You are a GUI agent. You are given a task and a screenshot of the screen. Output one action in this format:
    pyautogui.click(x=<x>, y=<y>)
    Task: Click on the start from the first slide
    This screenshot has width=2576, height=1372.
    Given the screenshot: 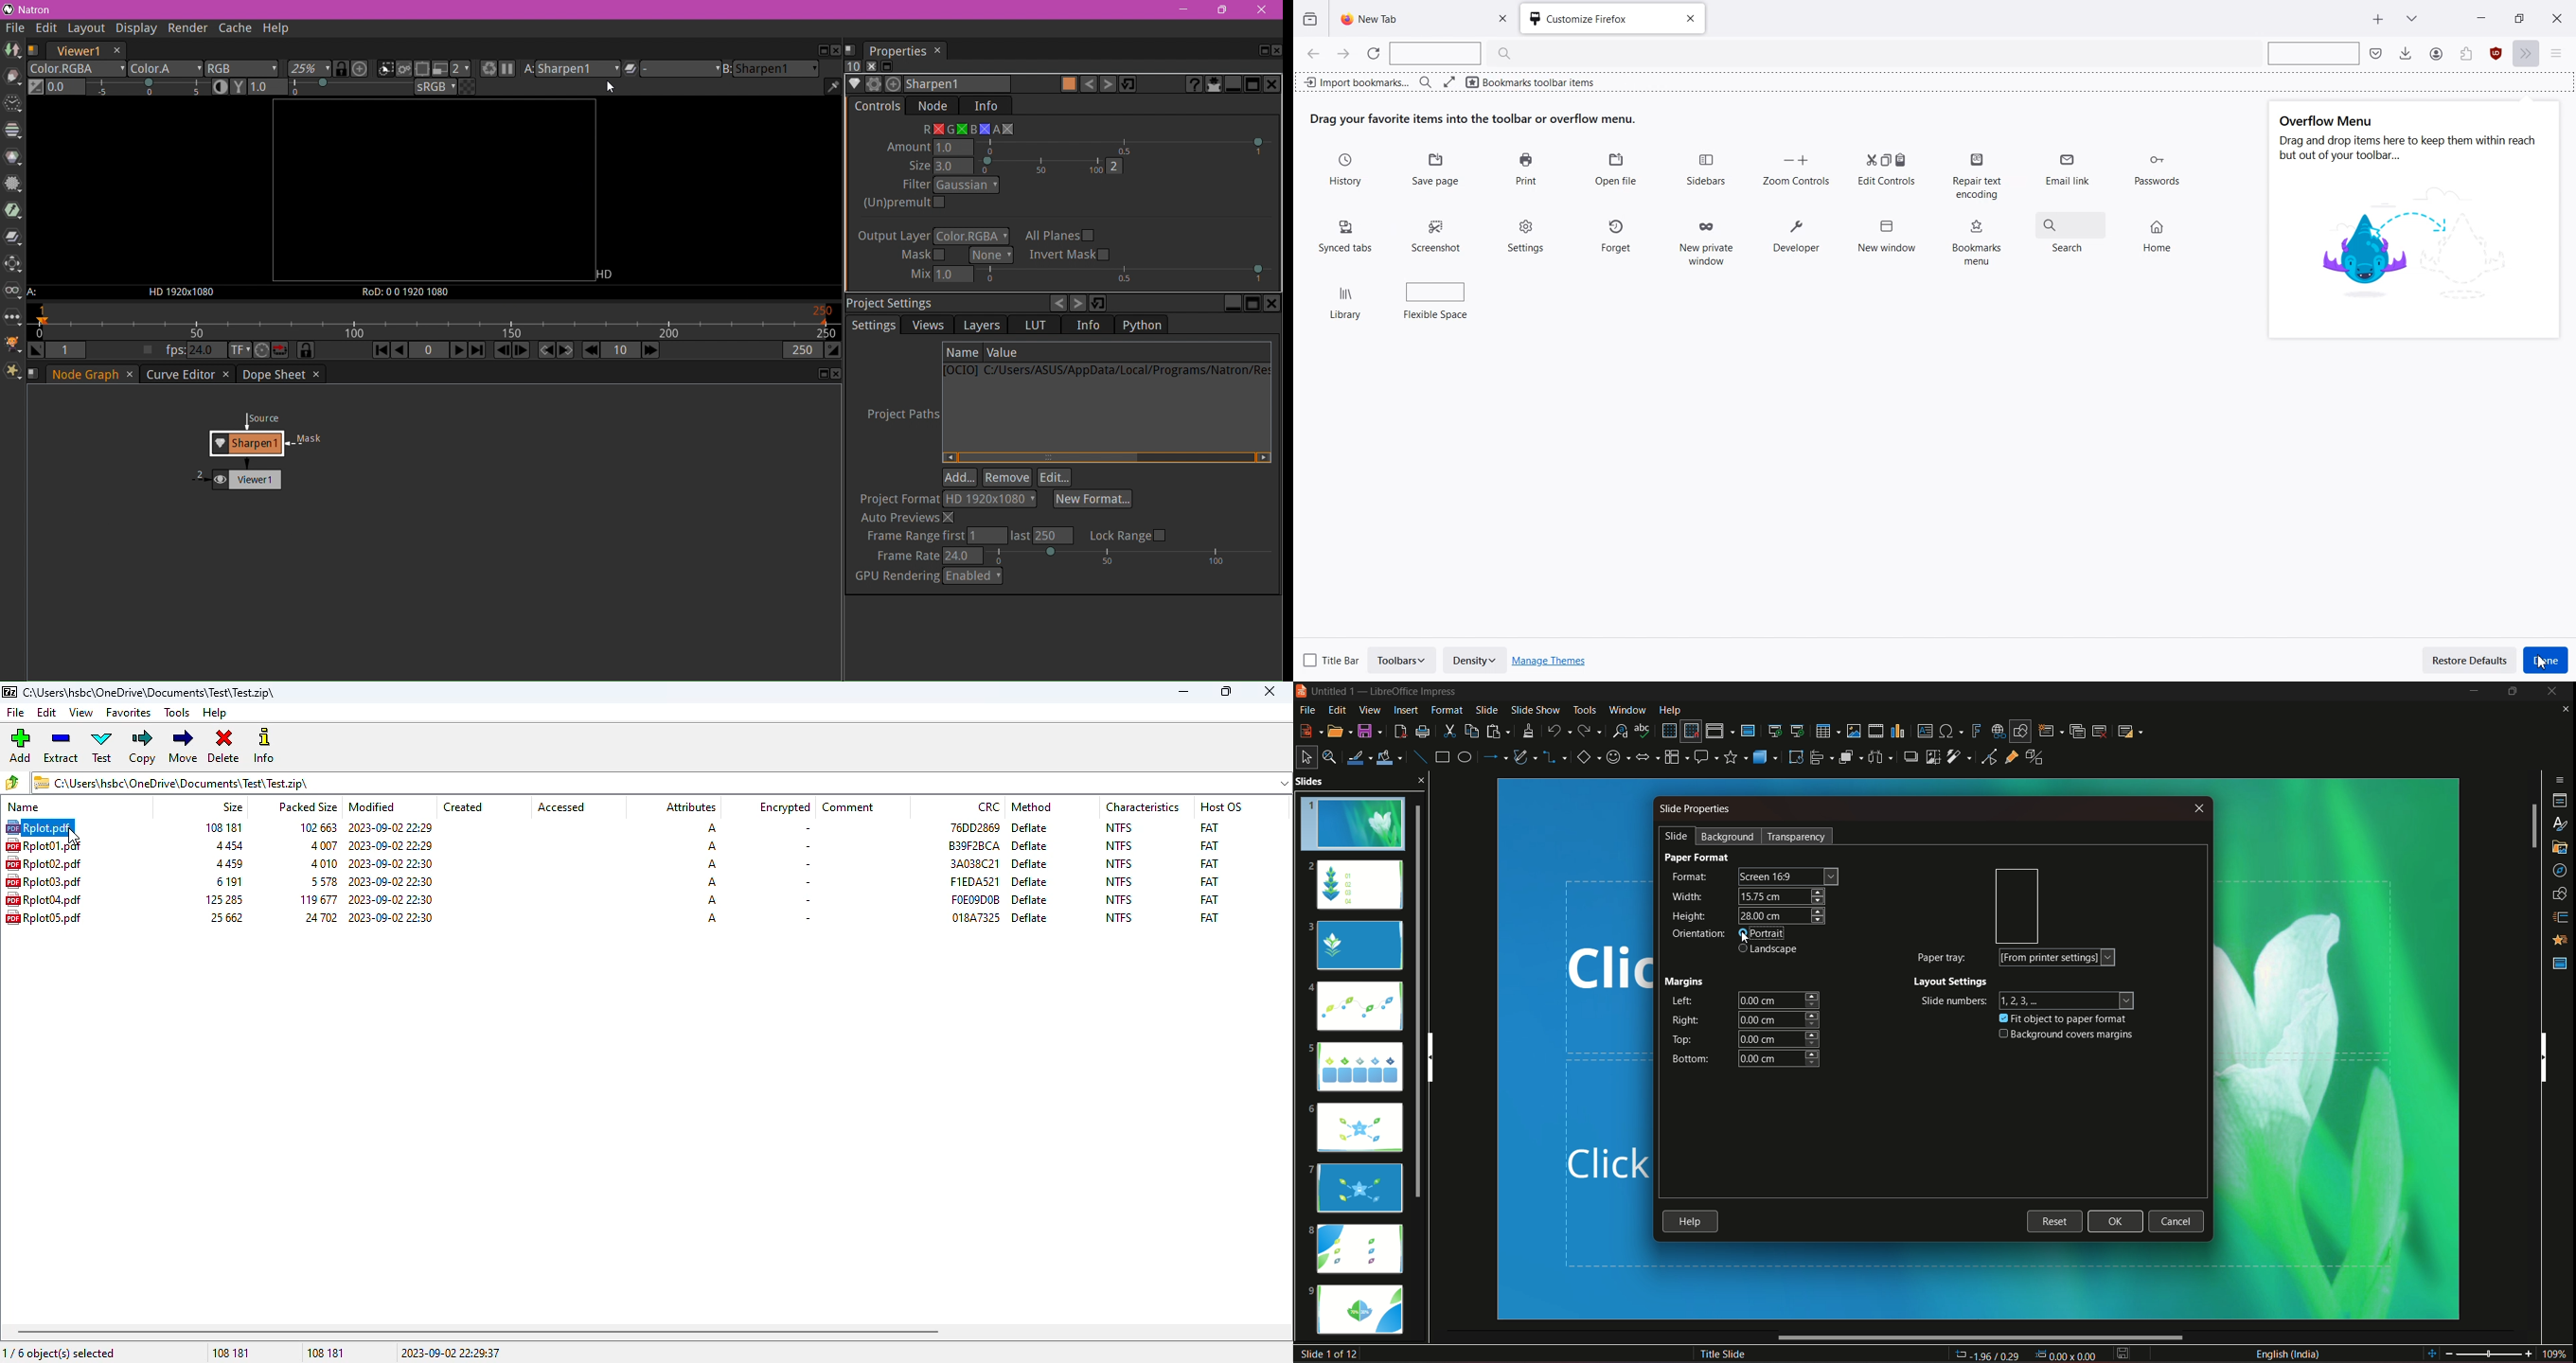 What is the action you would take?
    pyautogui.click(x=1775, y=729)
    